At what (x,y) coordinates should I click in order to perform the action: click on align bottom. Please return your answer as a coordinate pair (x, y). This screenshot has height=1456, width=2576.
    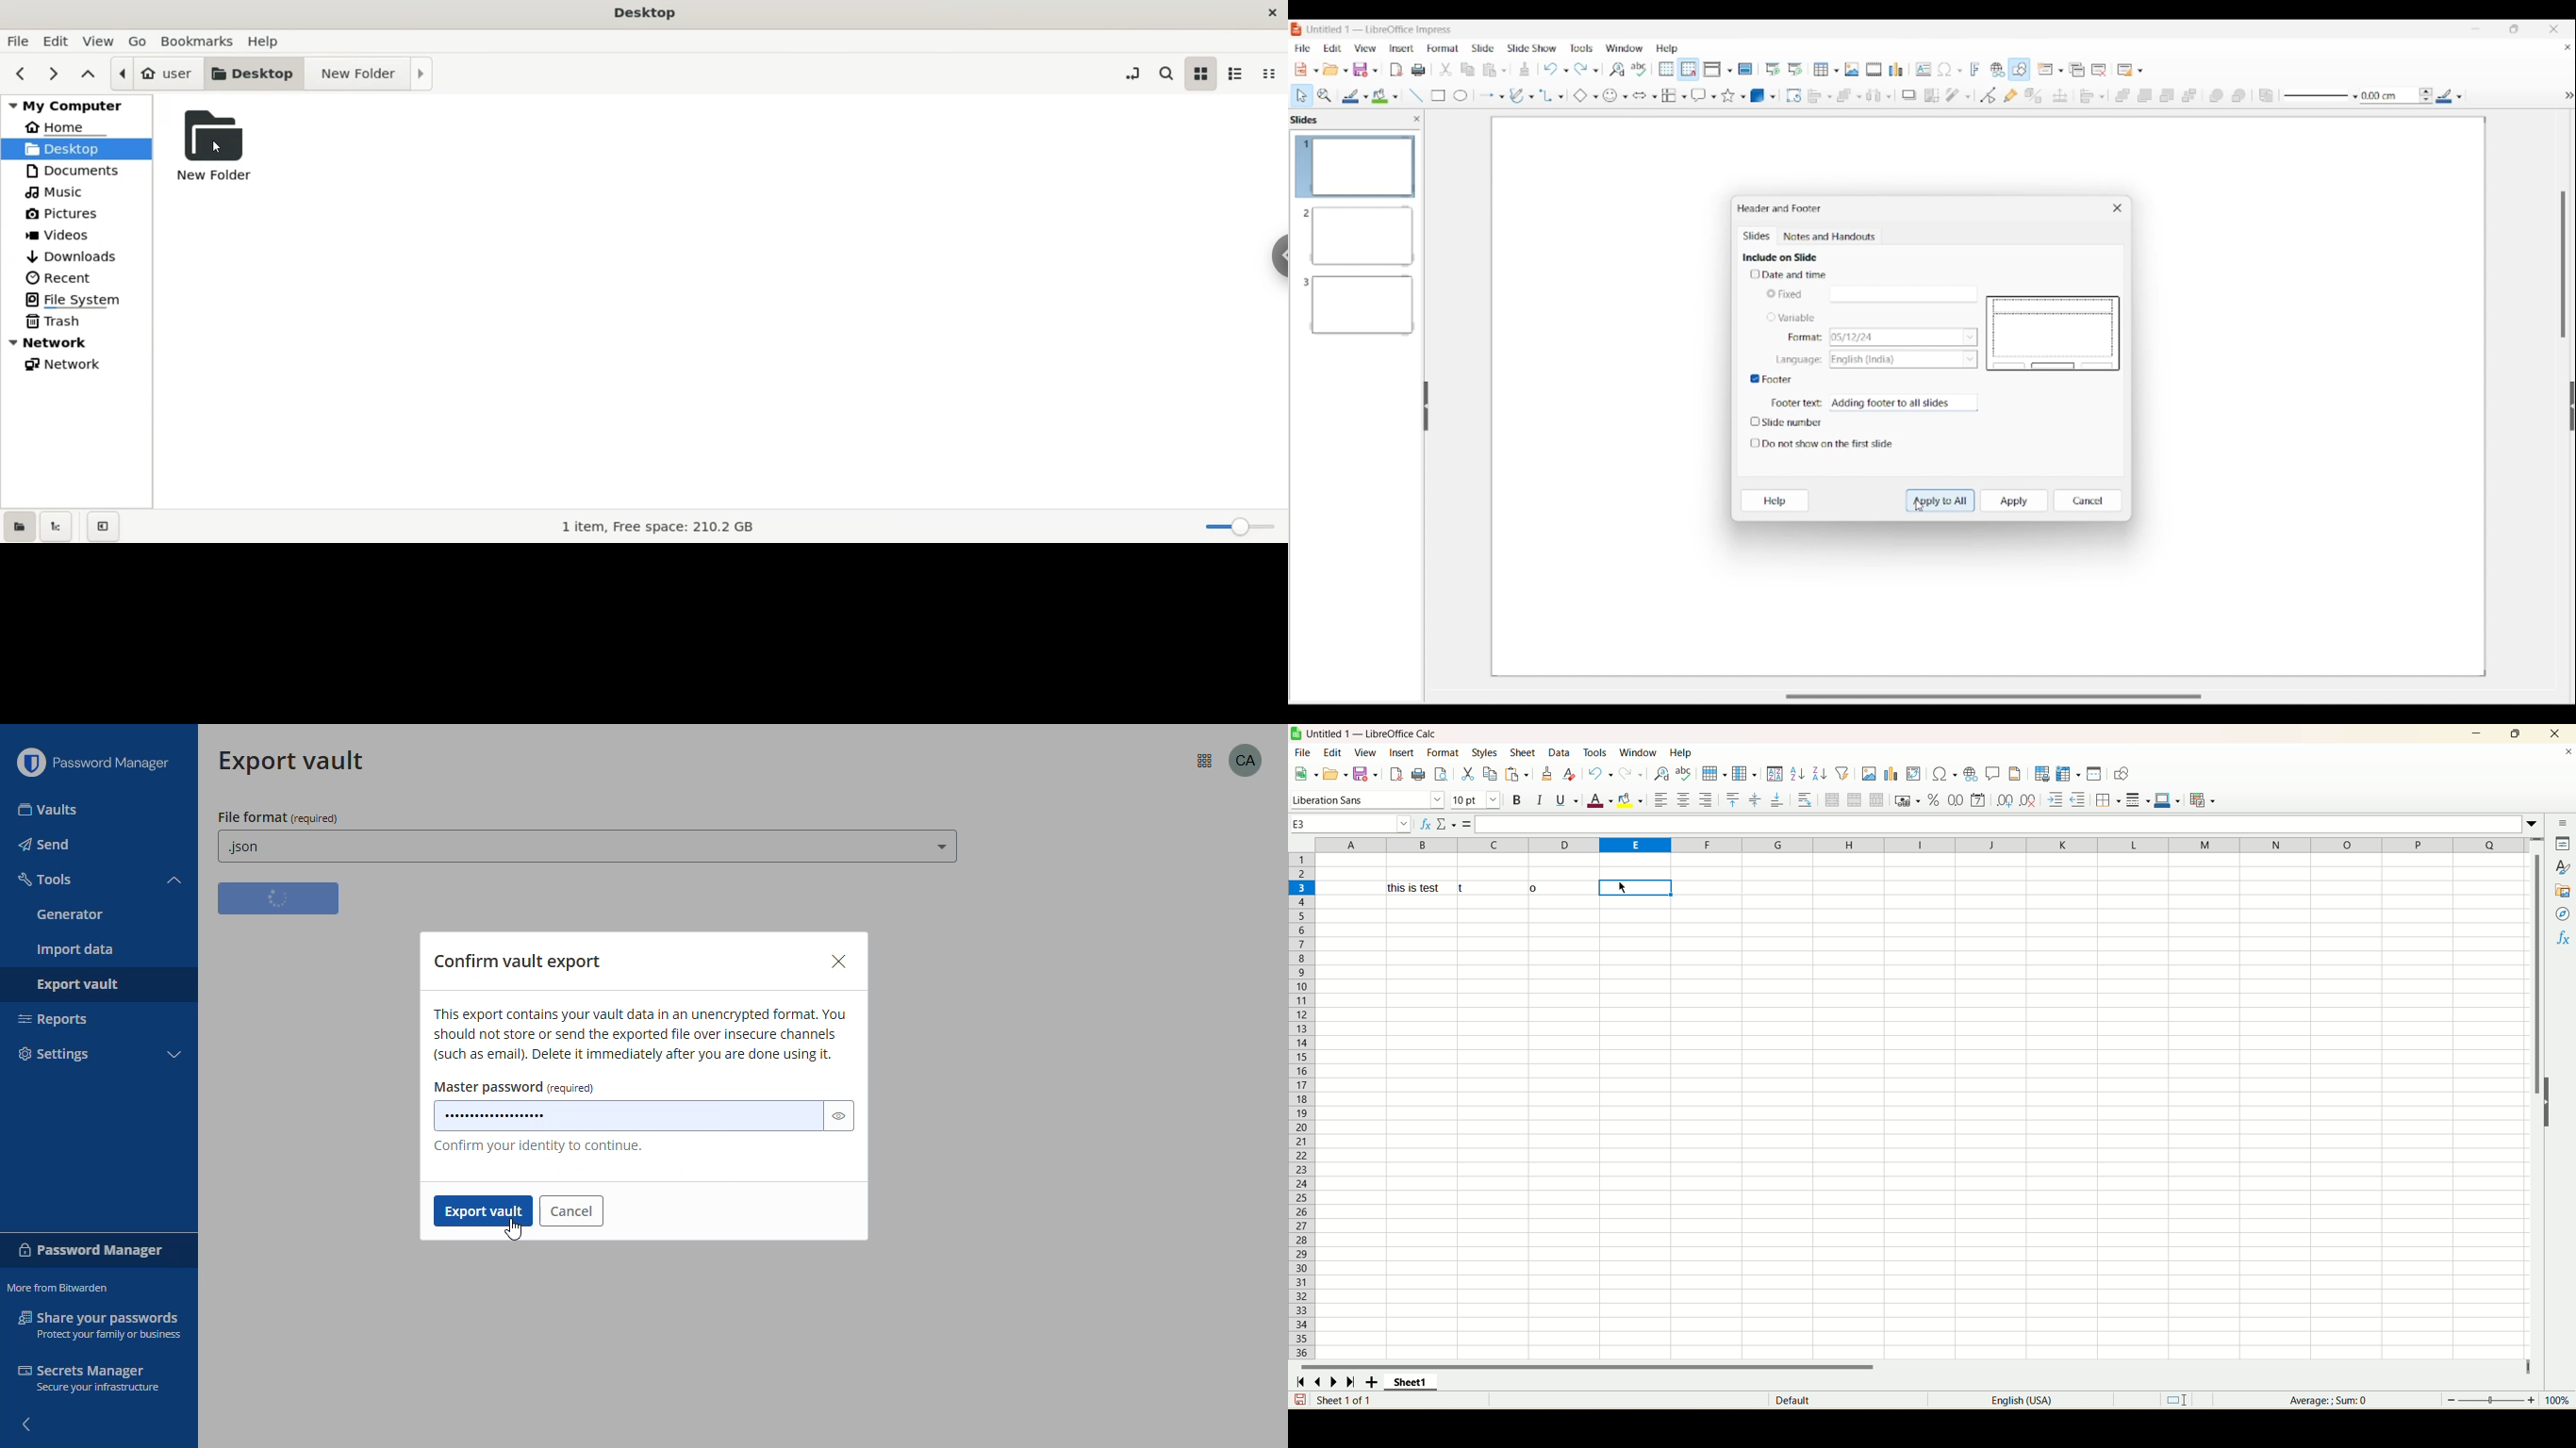
    Looking at the image, I should click on (1780, 800).